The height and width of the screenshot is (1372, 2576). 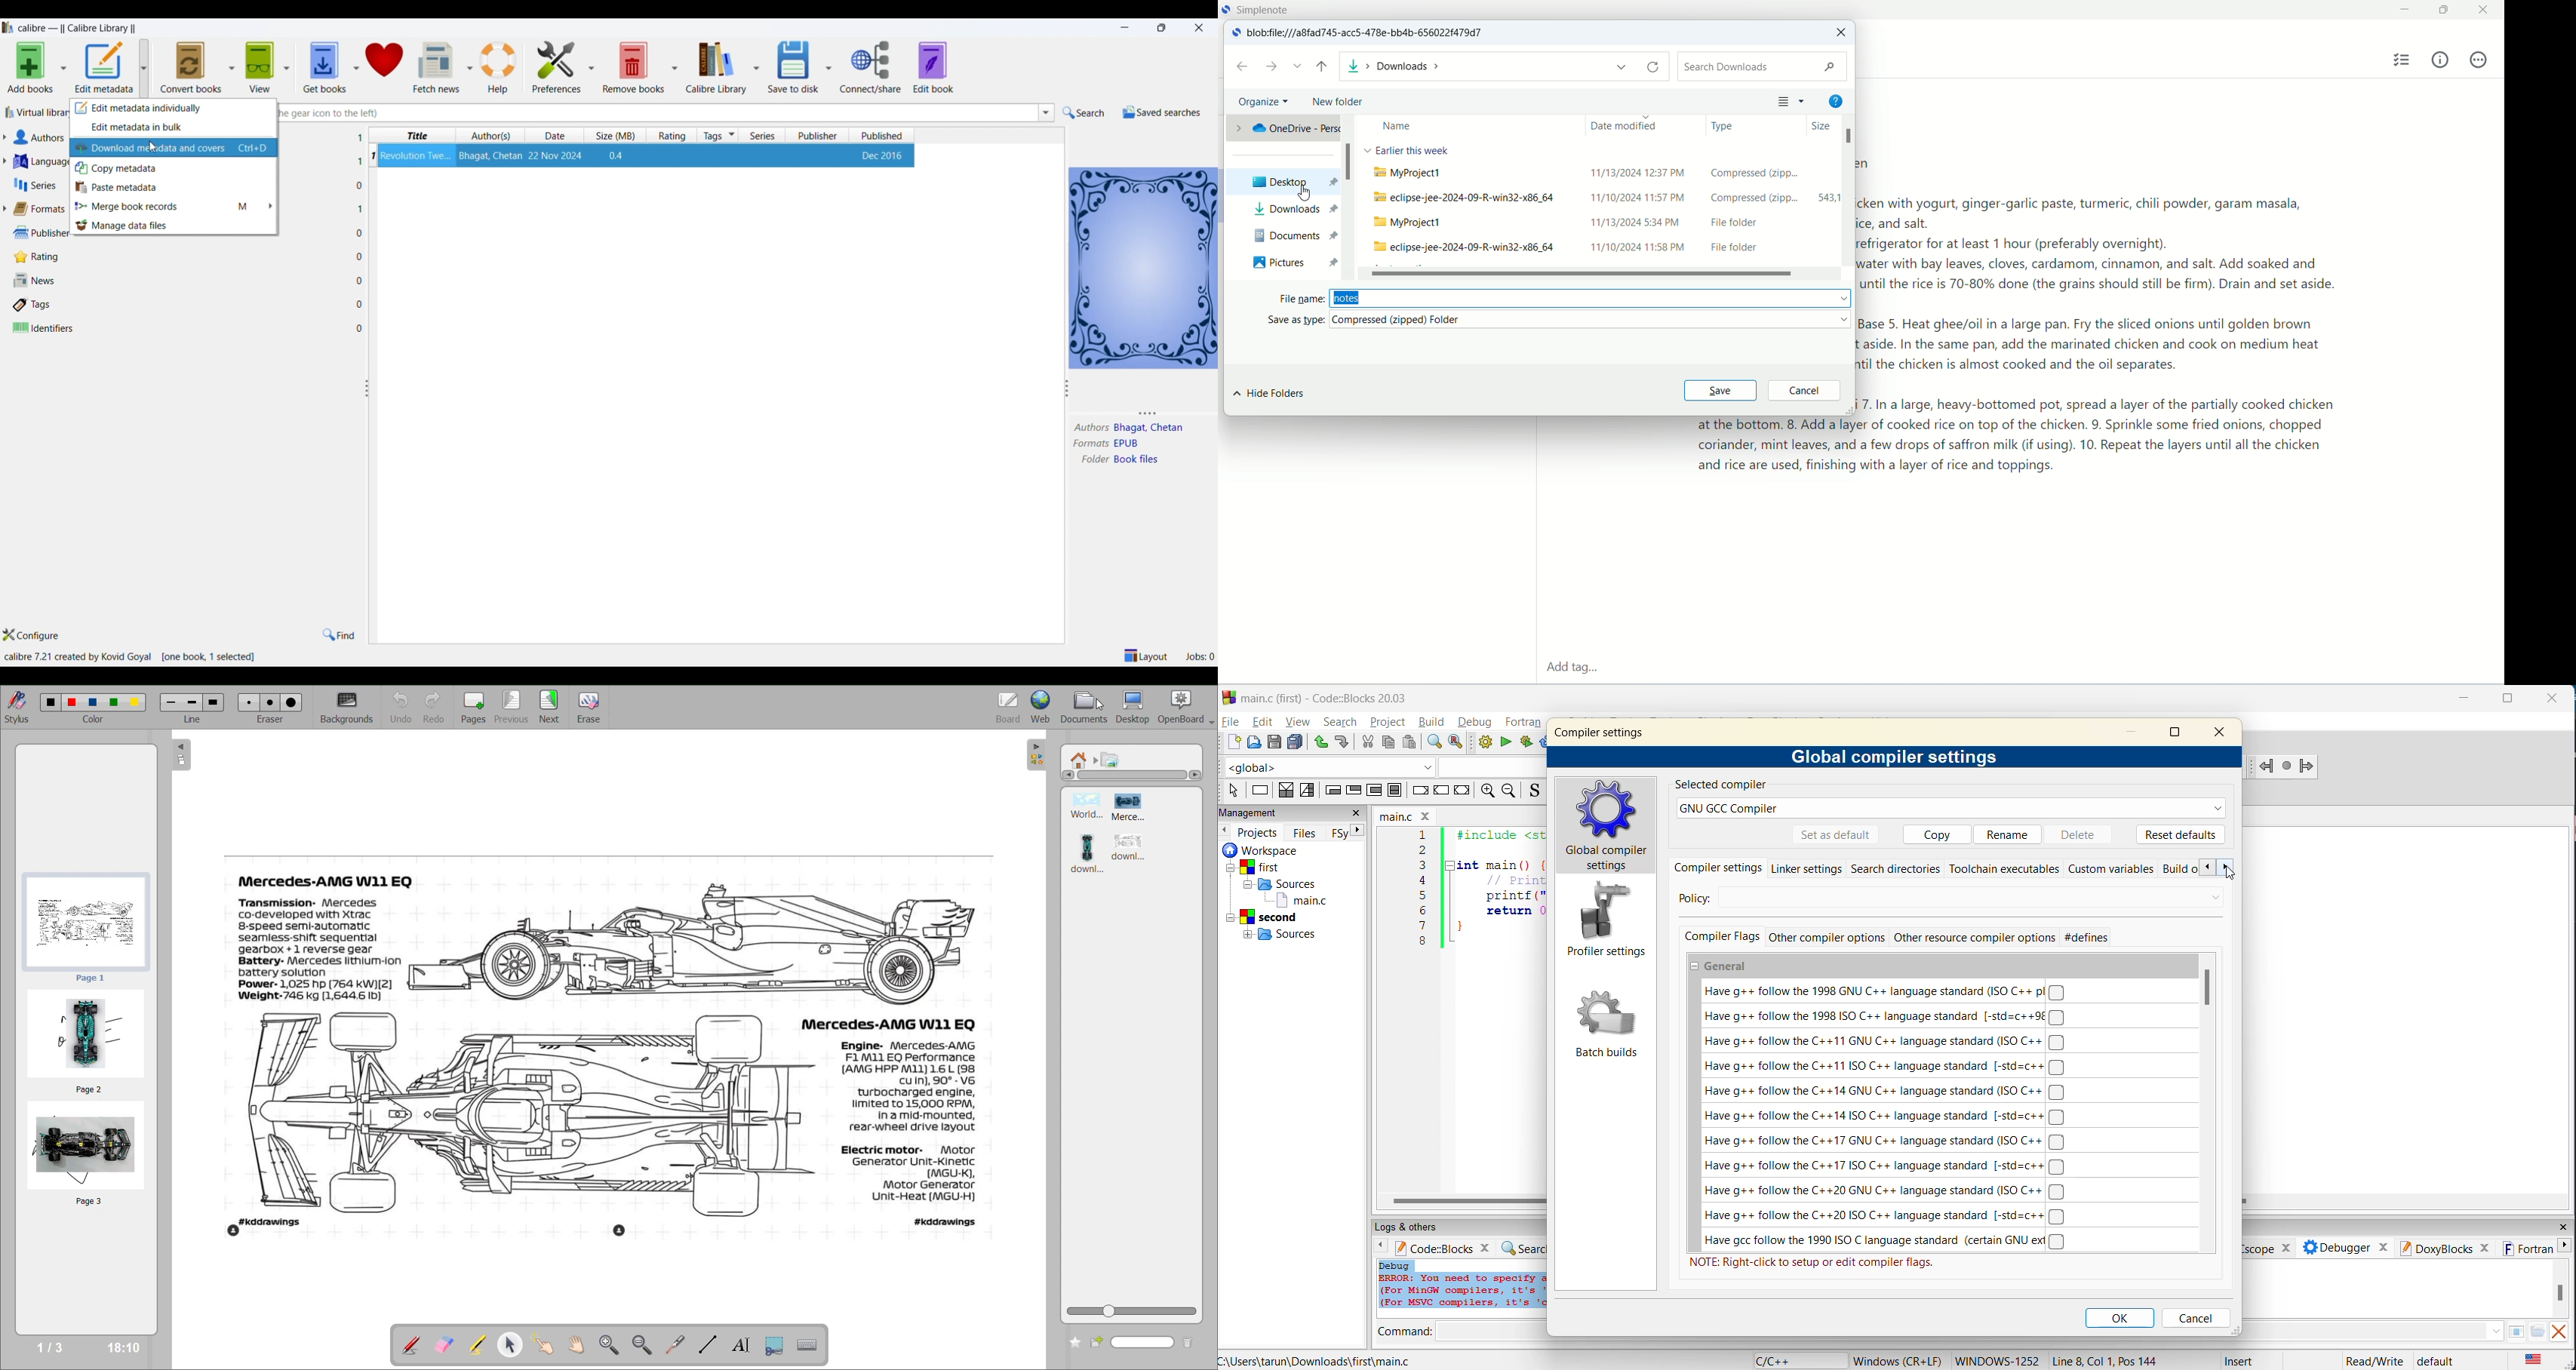 What do you see at coordinates (882, 135) in the screenshot?
I see `published` at bounding box center [882, 135].